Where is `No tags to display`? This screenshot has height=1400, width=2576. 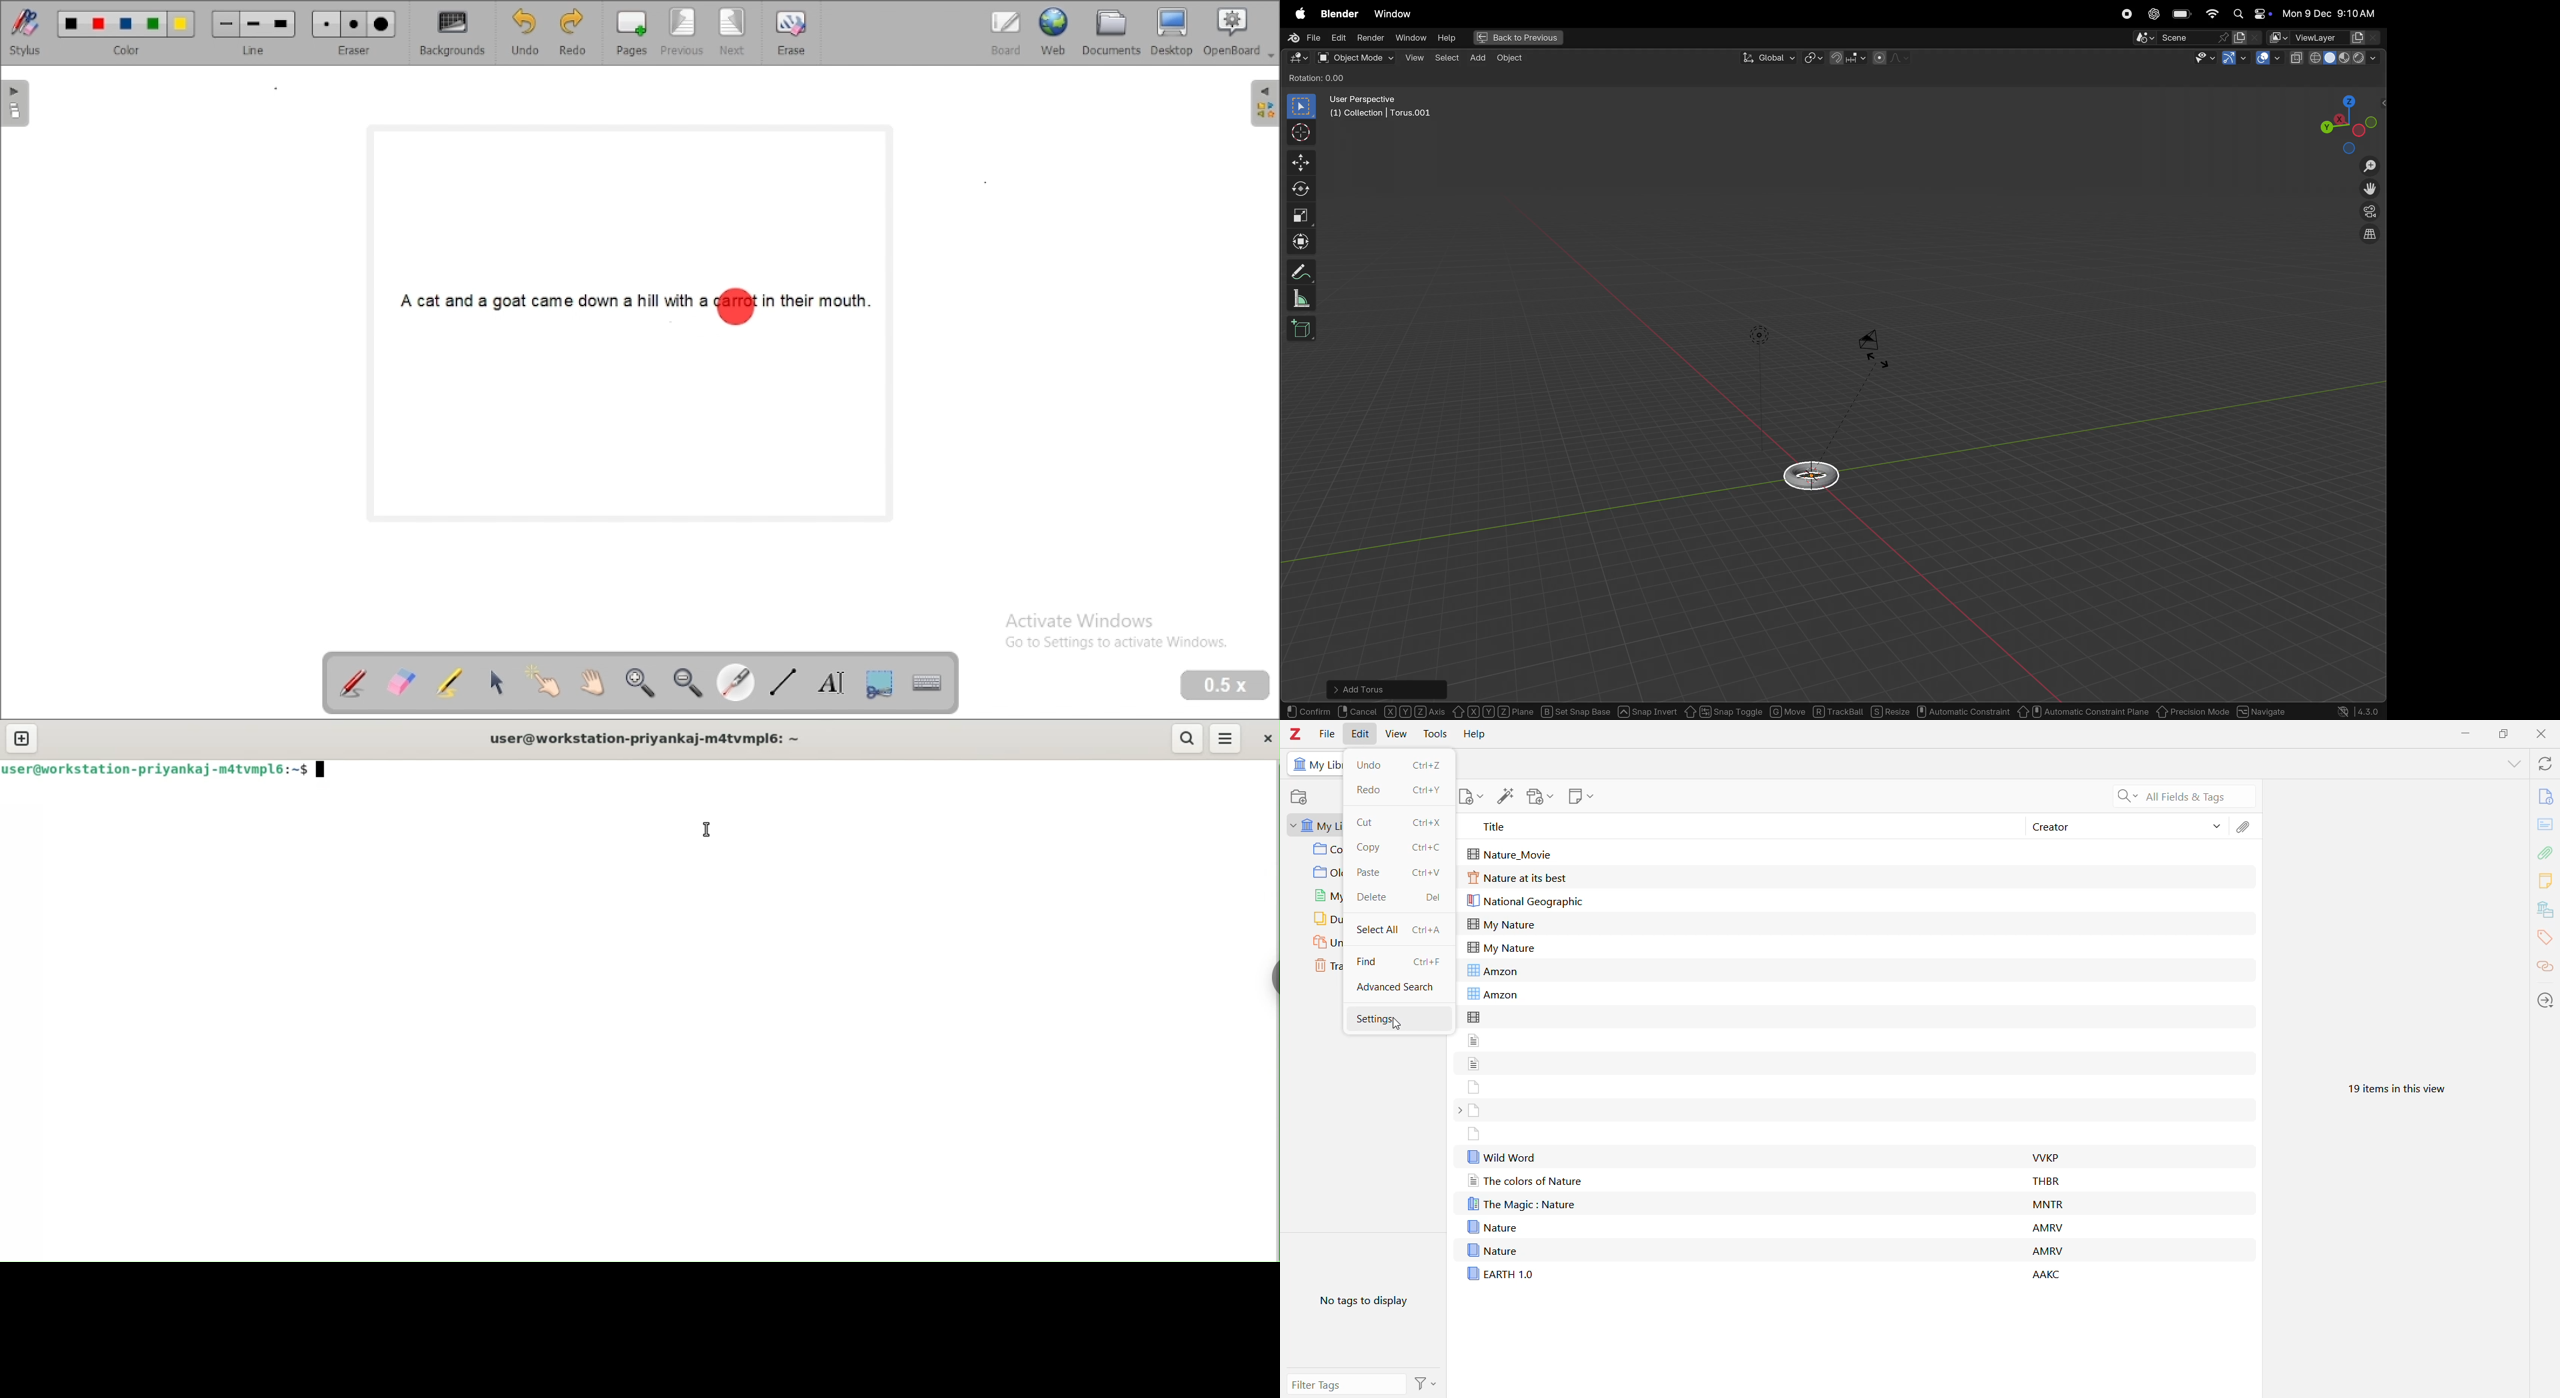
No tags to display is located at coordinates (1360, 1305).